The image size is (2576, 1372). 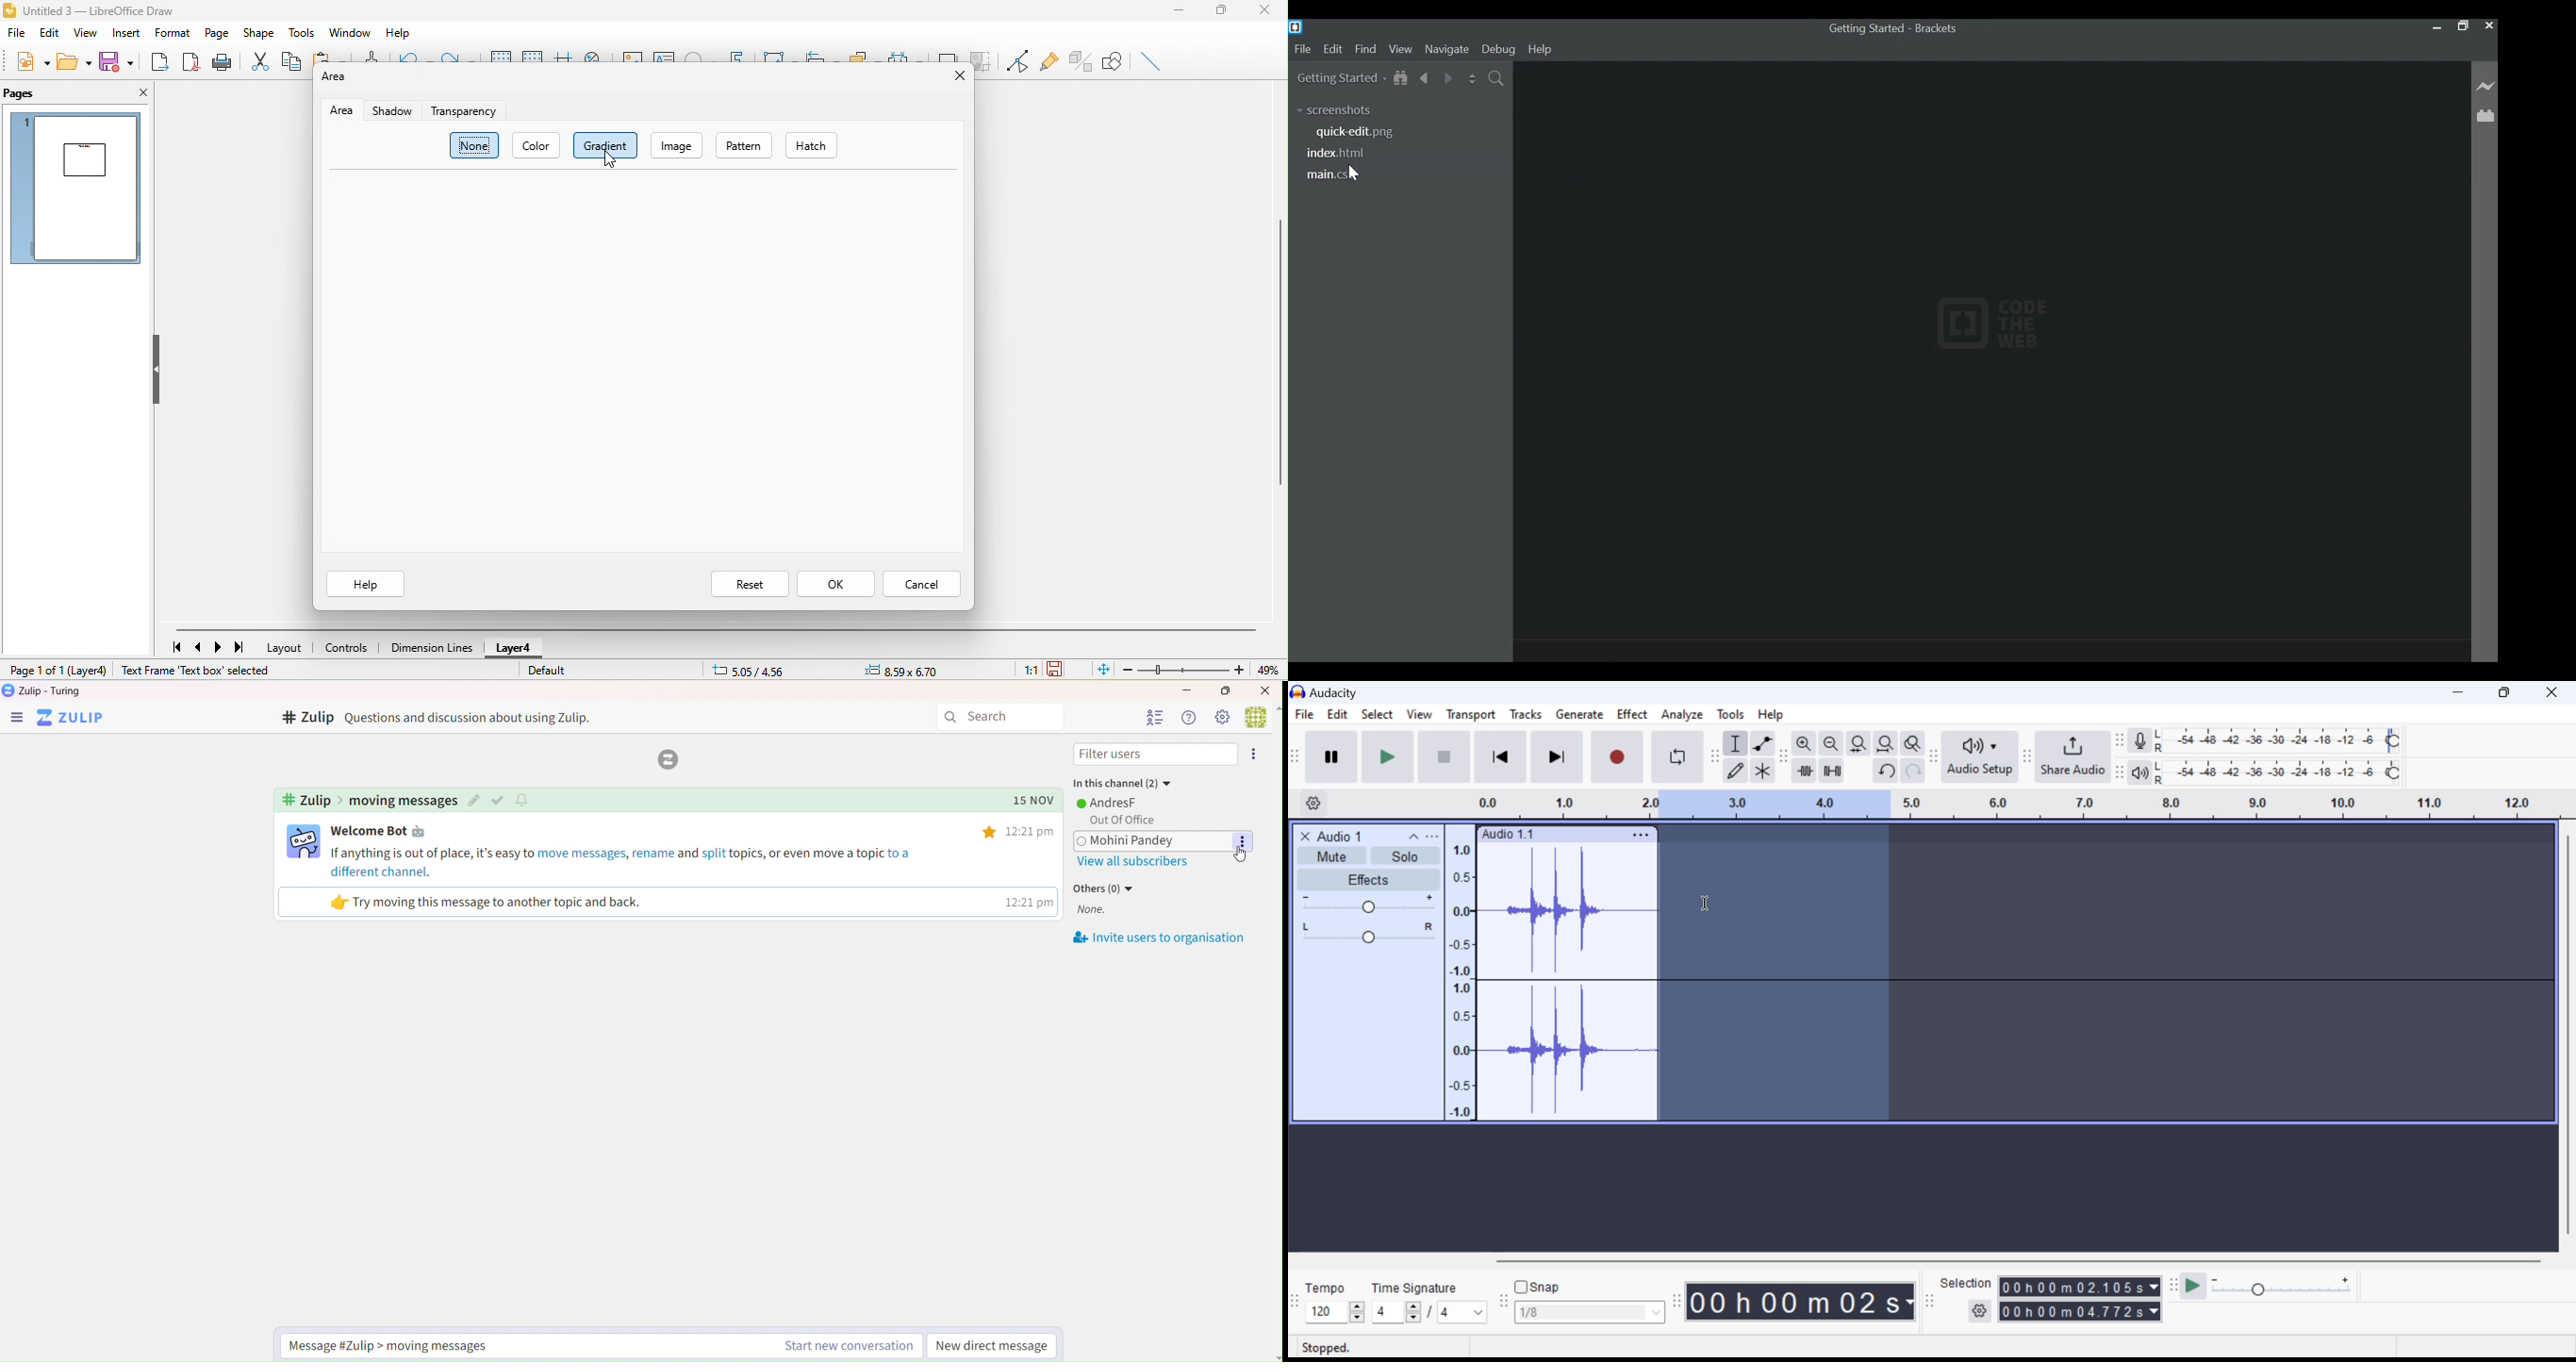 I want to click on cut, so click(x=261, y=62).